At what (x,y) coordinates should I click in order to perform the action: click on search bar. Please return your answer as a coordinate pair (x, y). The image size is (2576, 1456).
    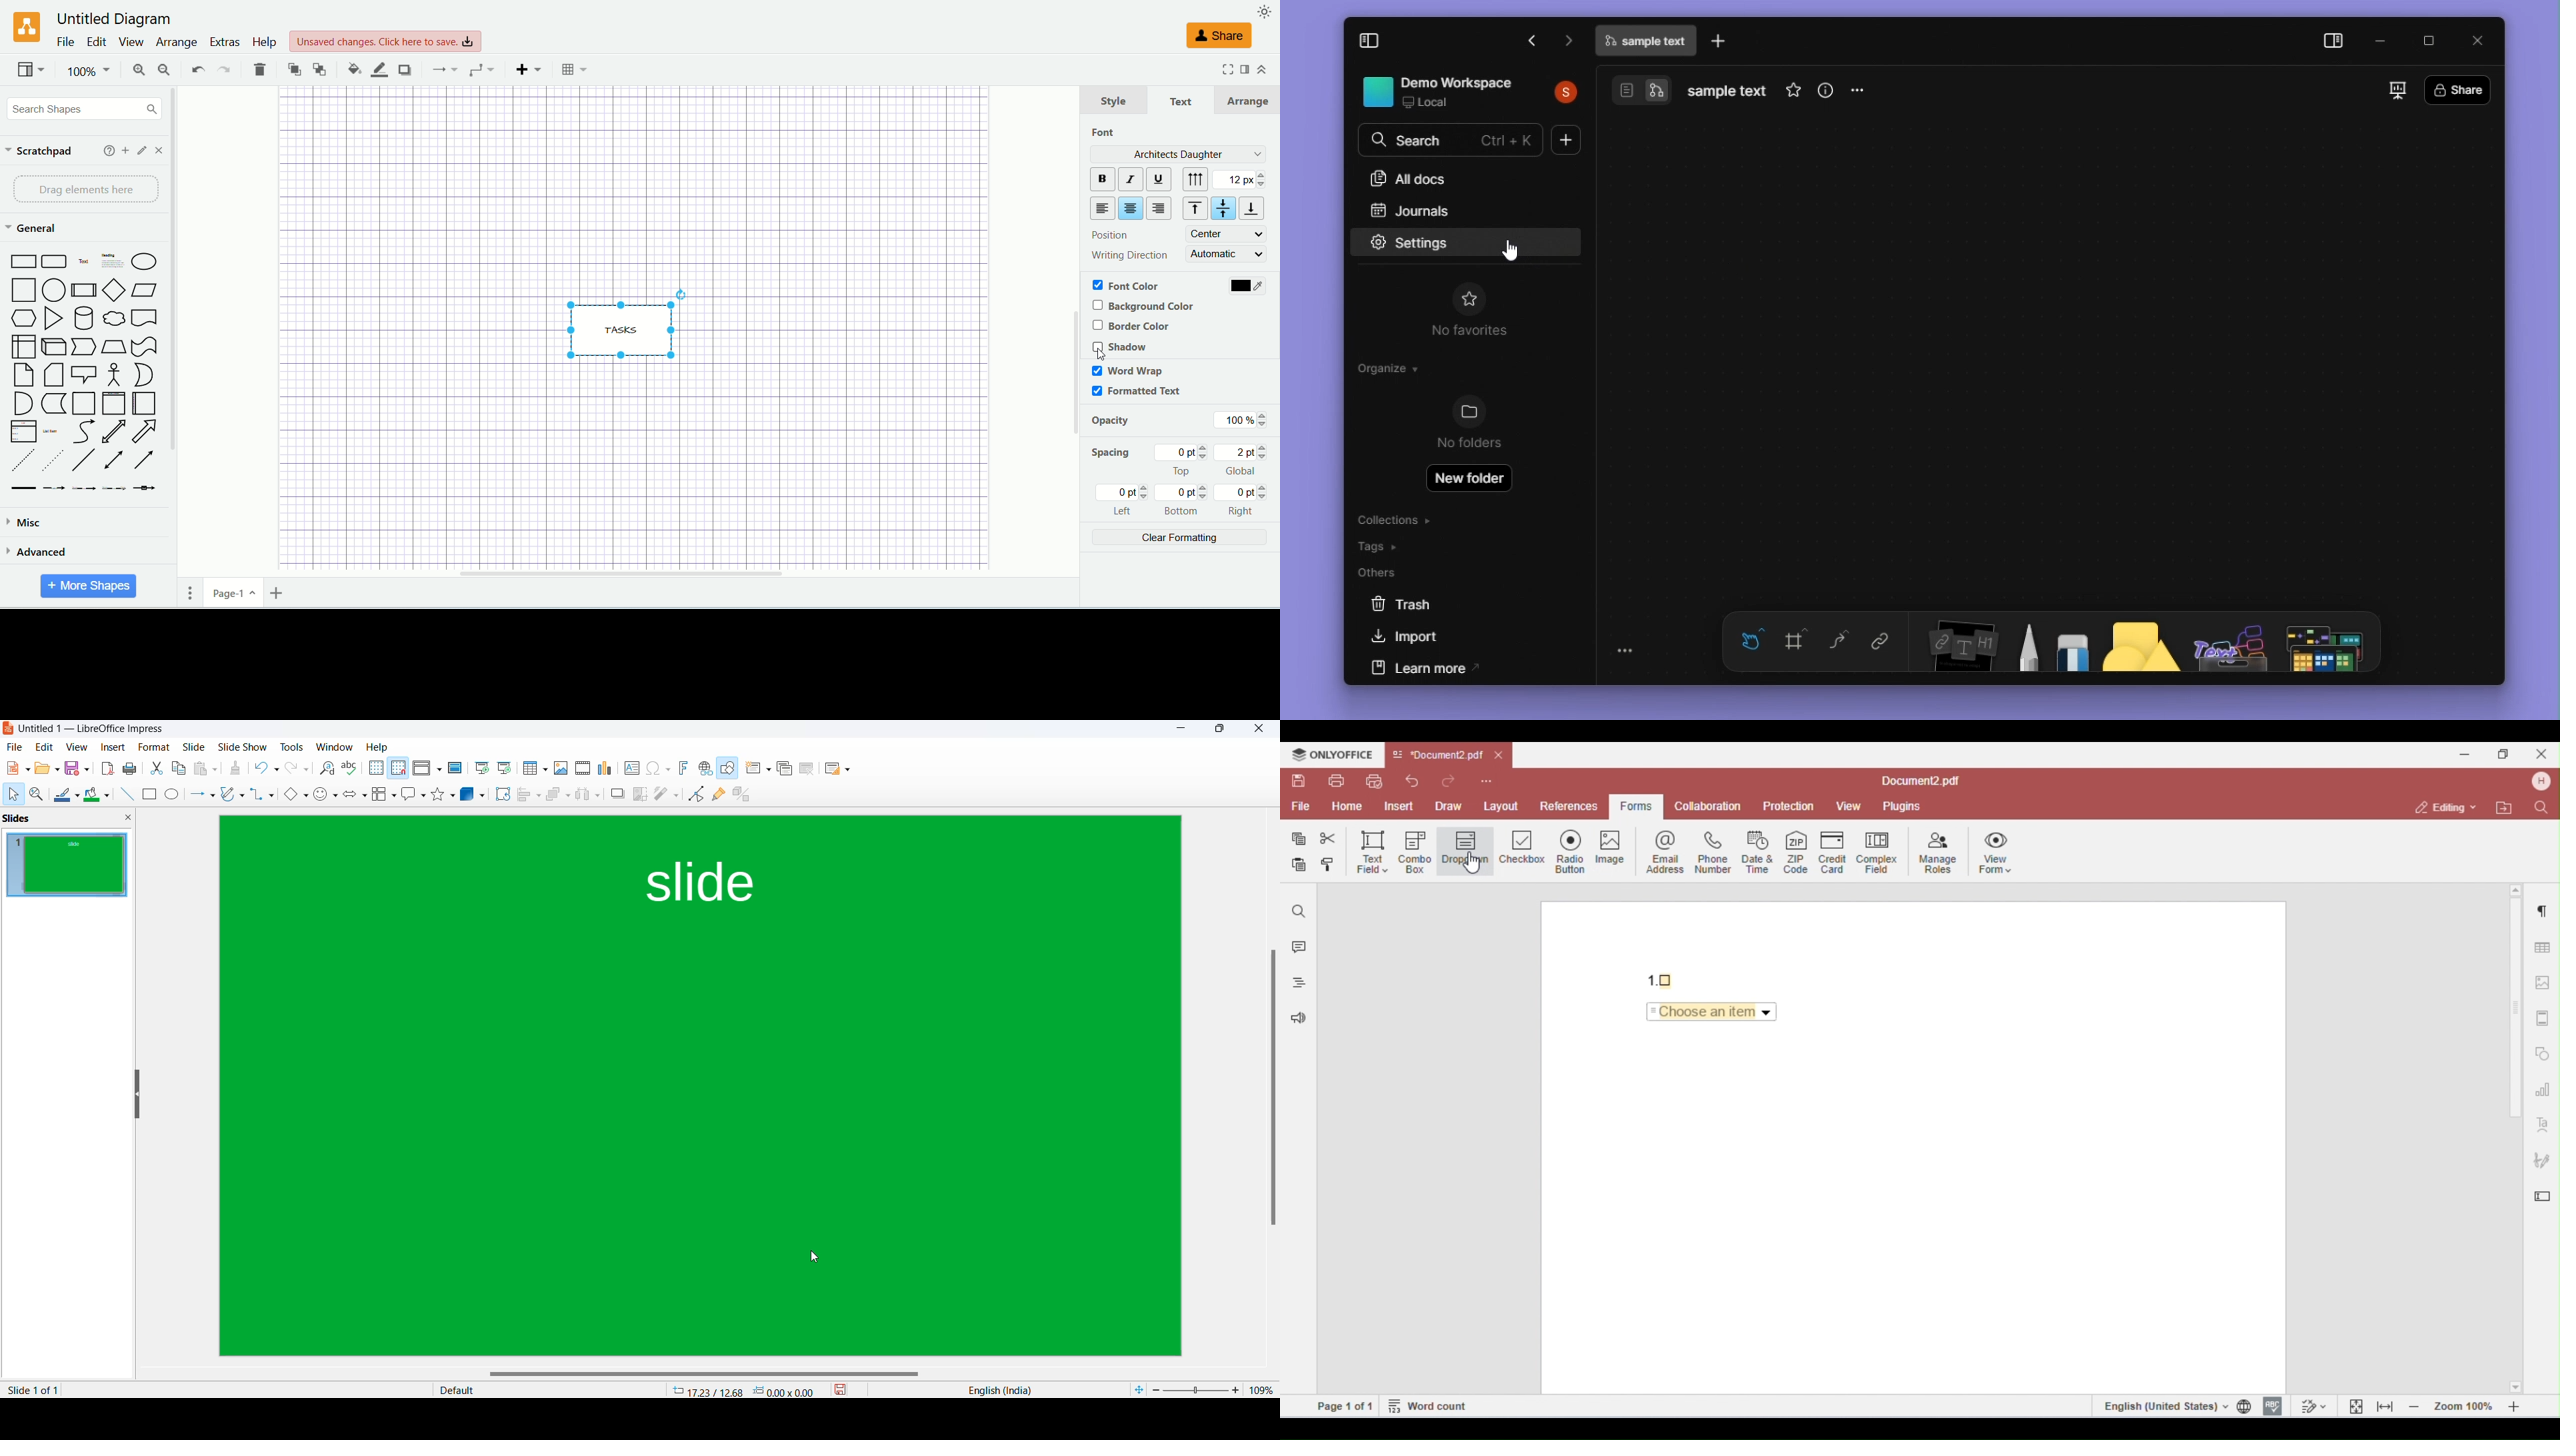
    Looking at the image, I should click on (1450, 142).